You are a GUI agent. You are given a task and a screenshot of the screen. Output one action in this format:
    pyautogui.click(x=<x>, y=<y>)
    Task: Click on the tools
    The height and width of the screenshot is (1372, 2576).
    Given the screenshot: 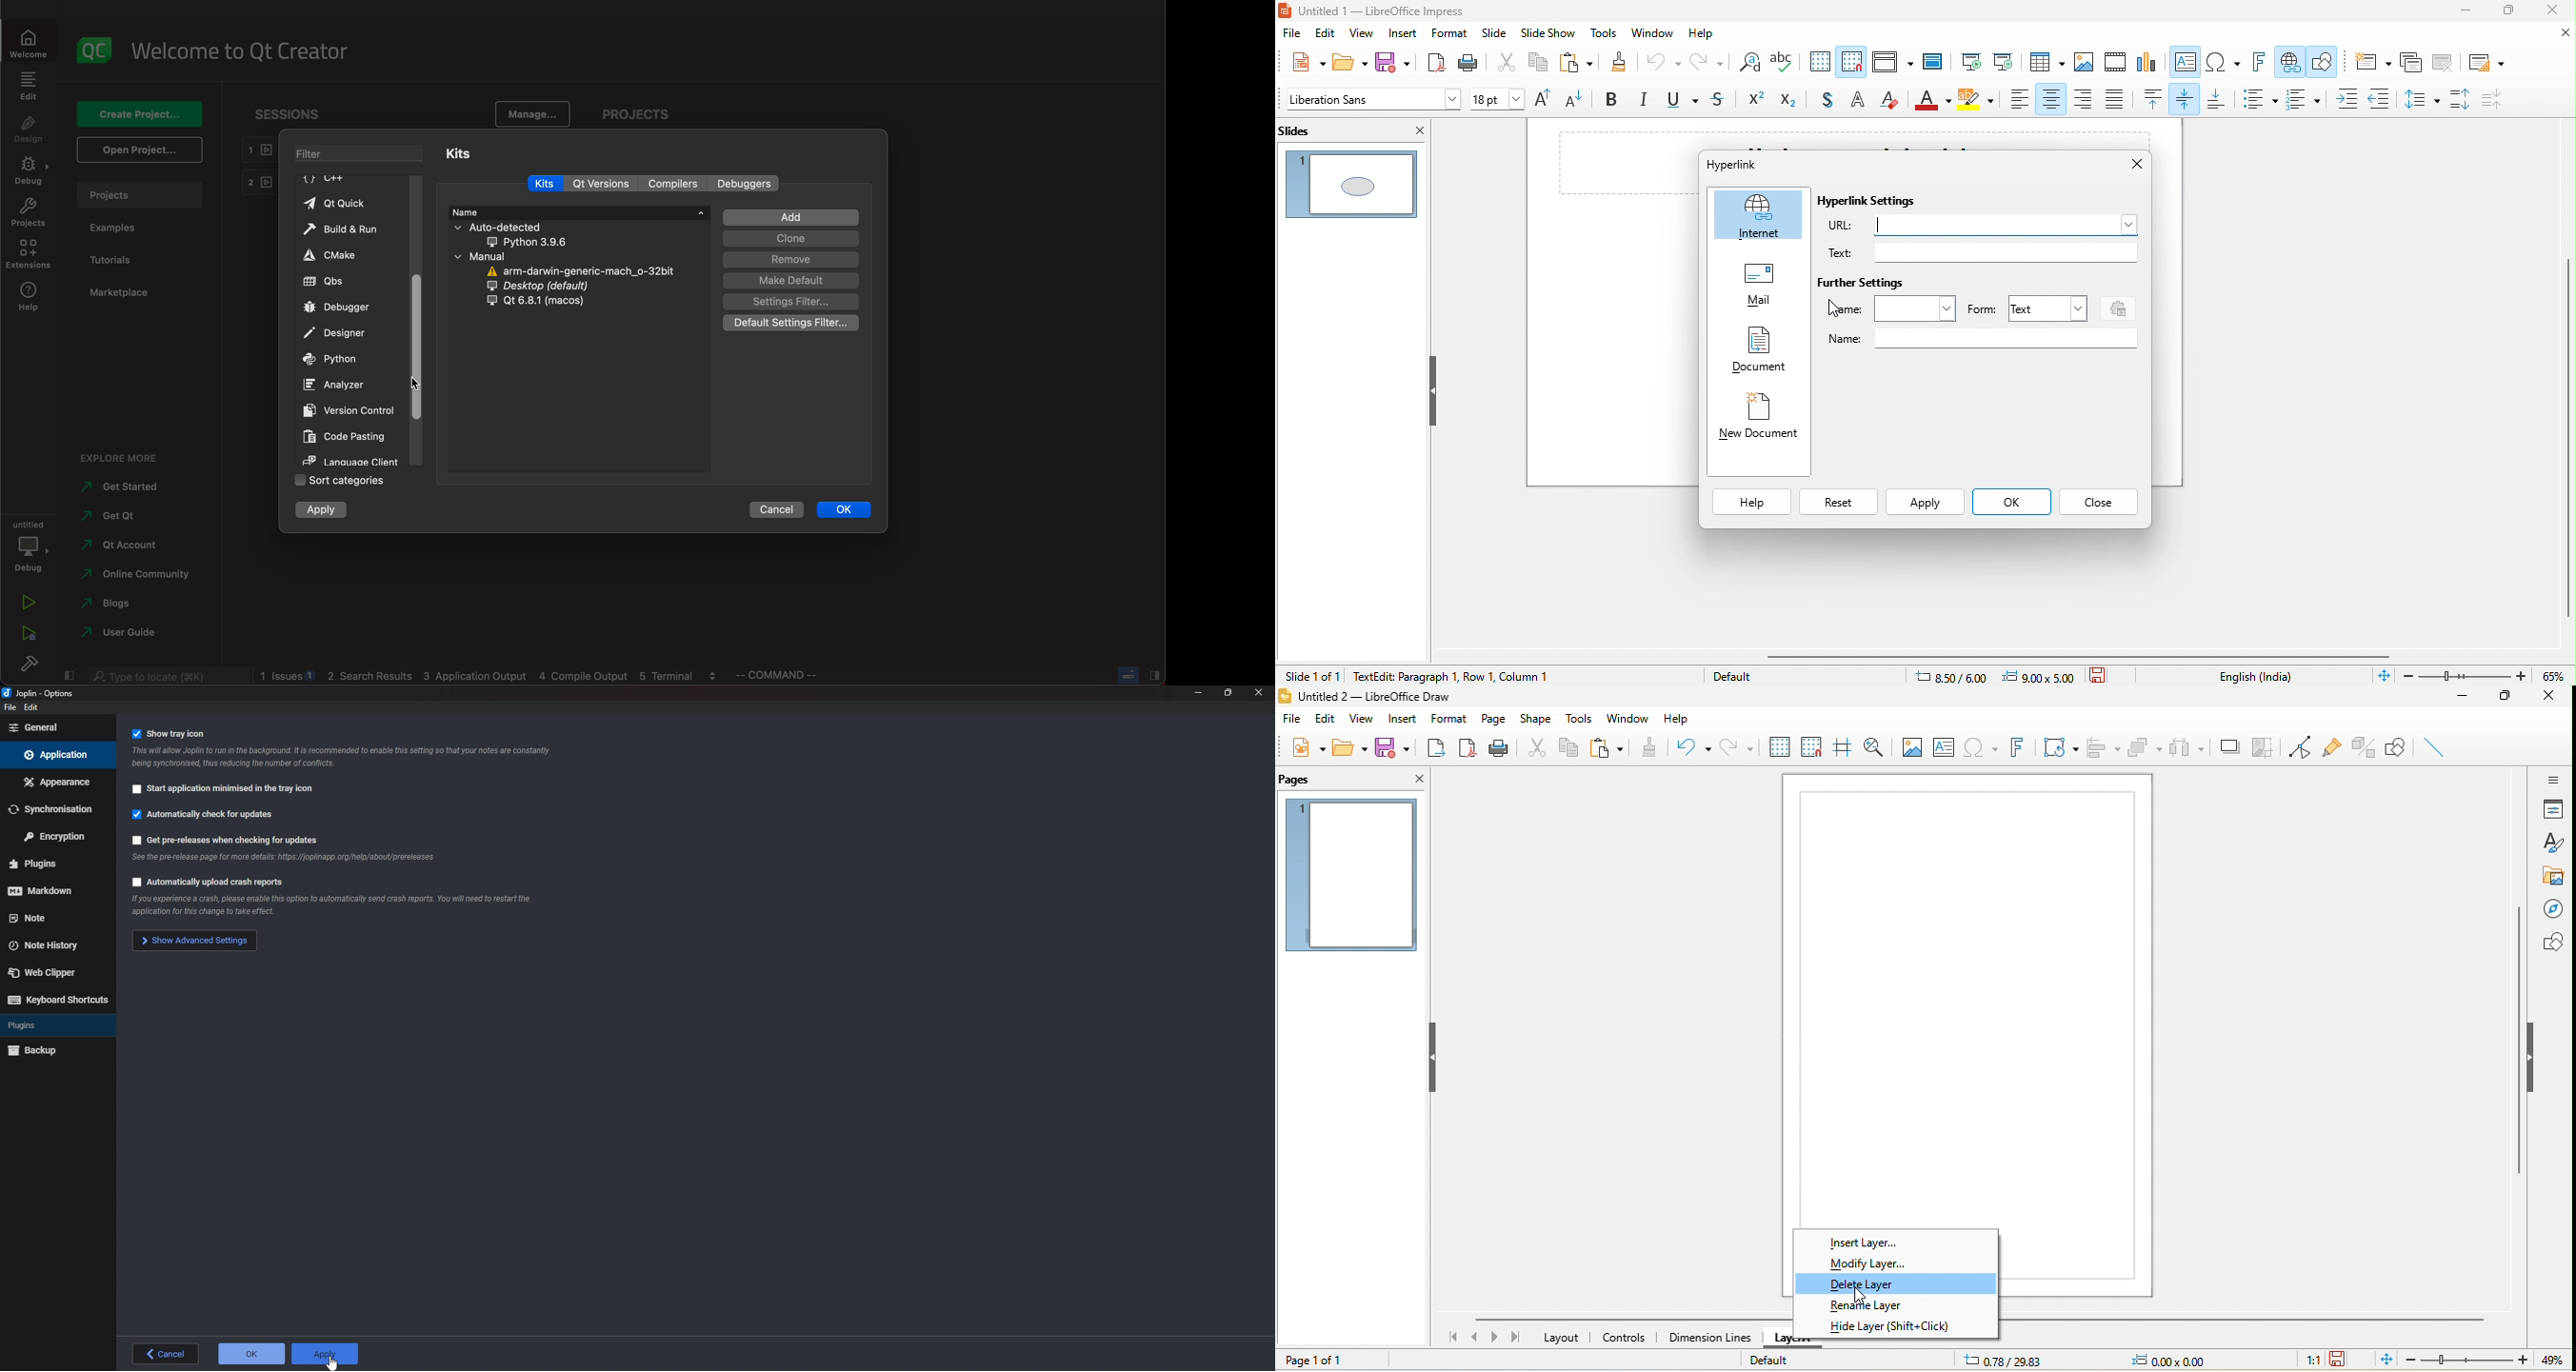 What is the action you would take?
    pyautogui.click(x=1602, y=34)
    